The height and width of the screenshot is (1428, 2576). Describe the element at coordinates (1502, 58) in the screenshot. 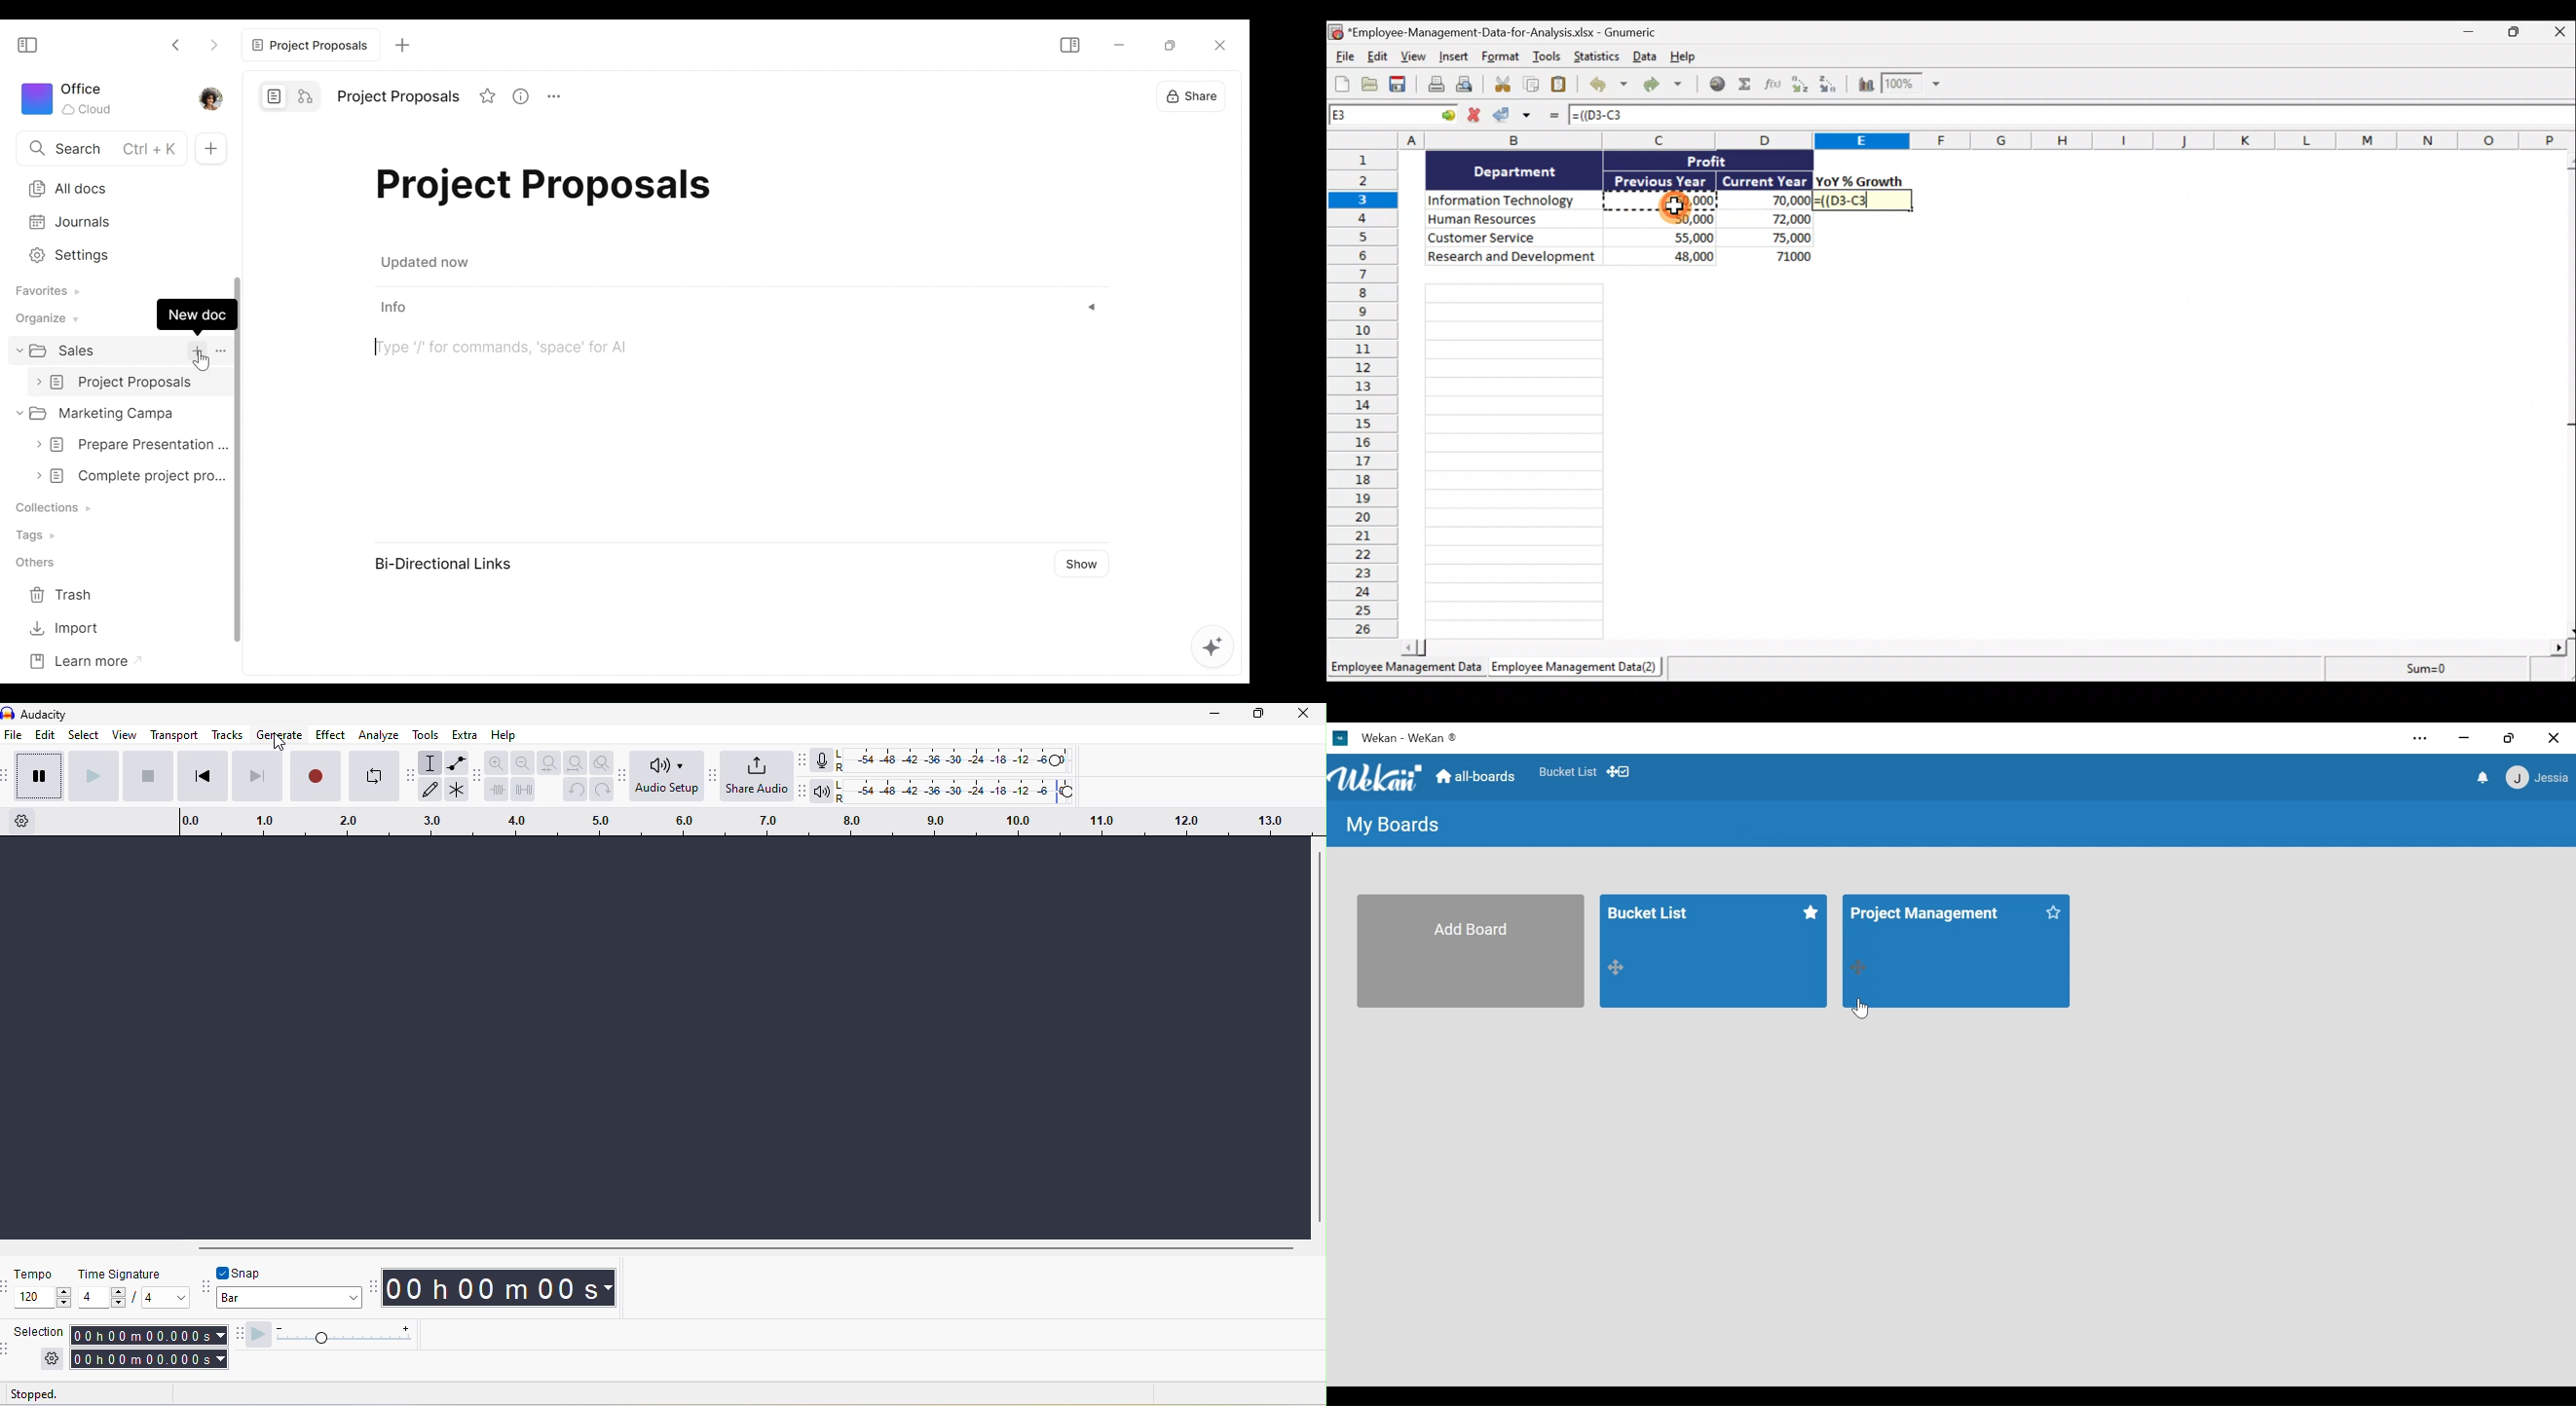

I see `Format` at that location.